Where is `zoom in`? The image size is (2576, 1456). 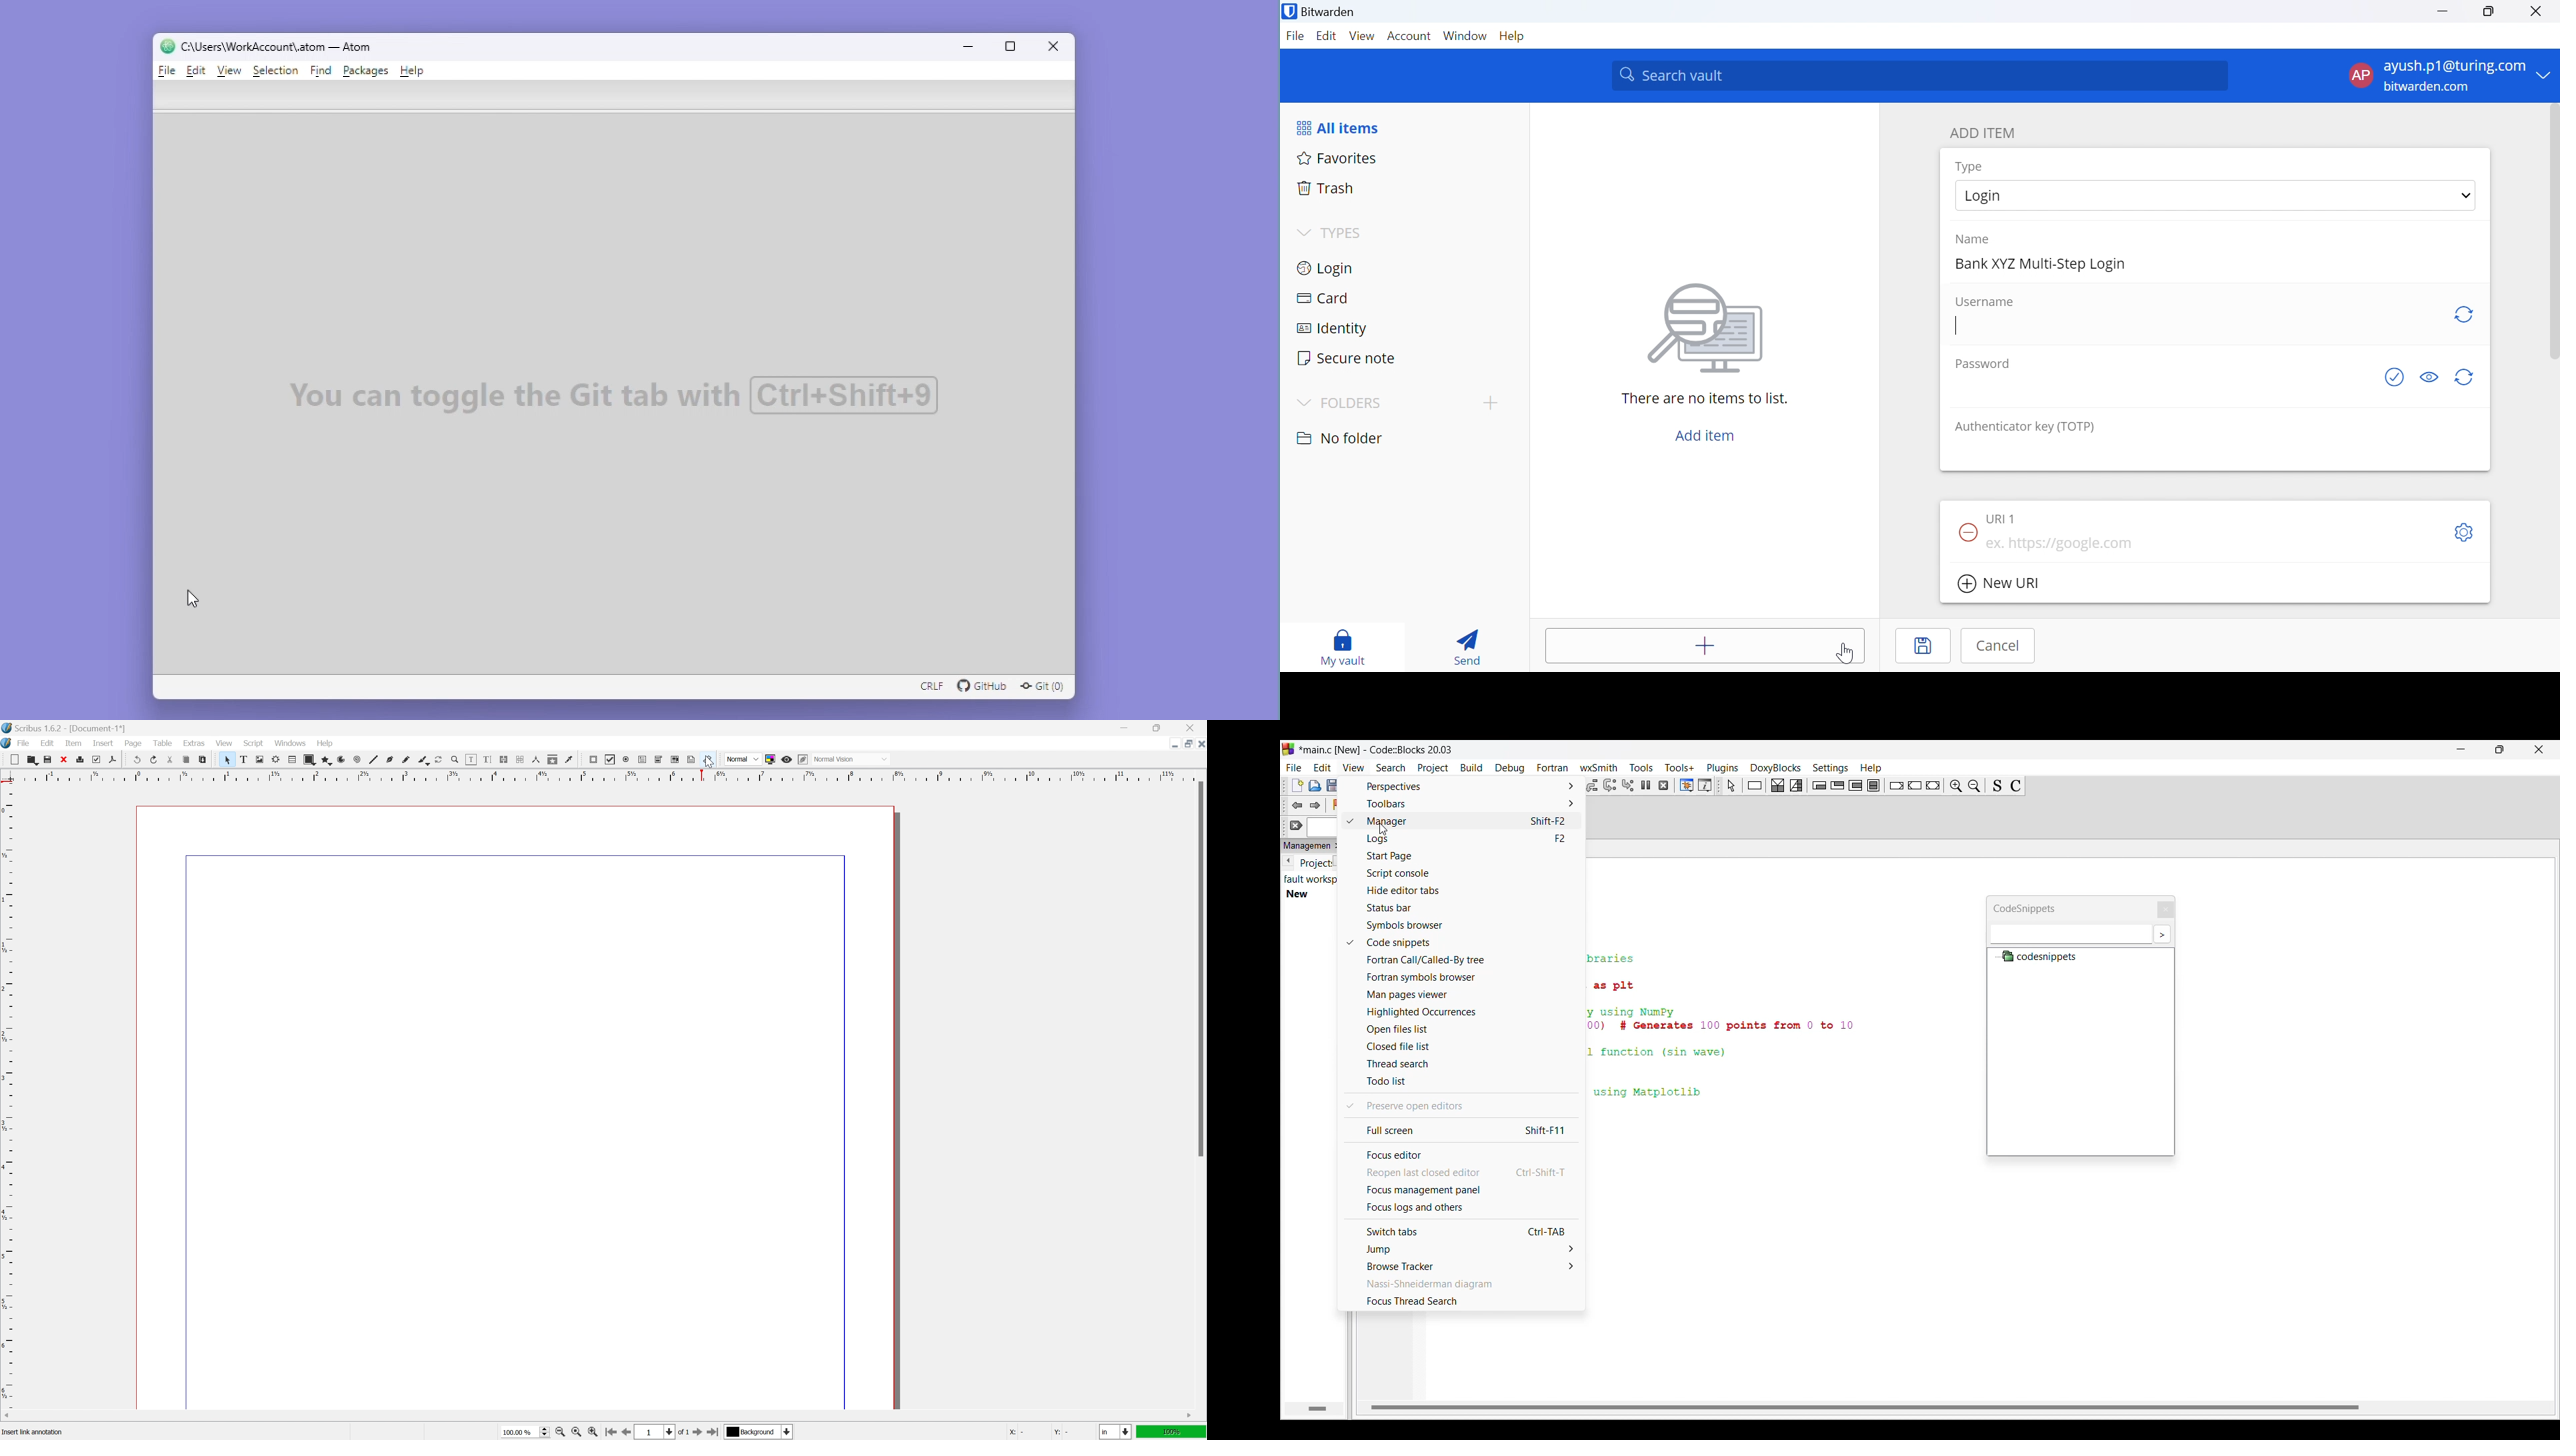
zoom in is located at coordinates (593, 1432).